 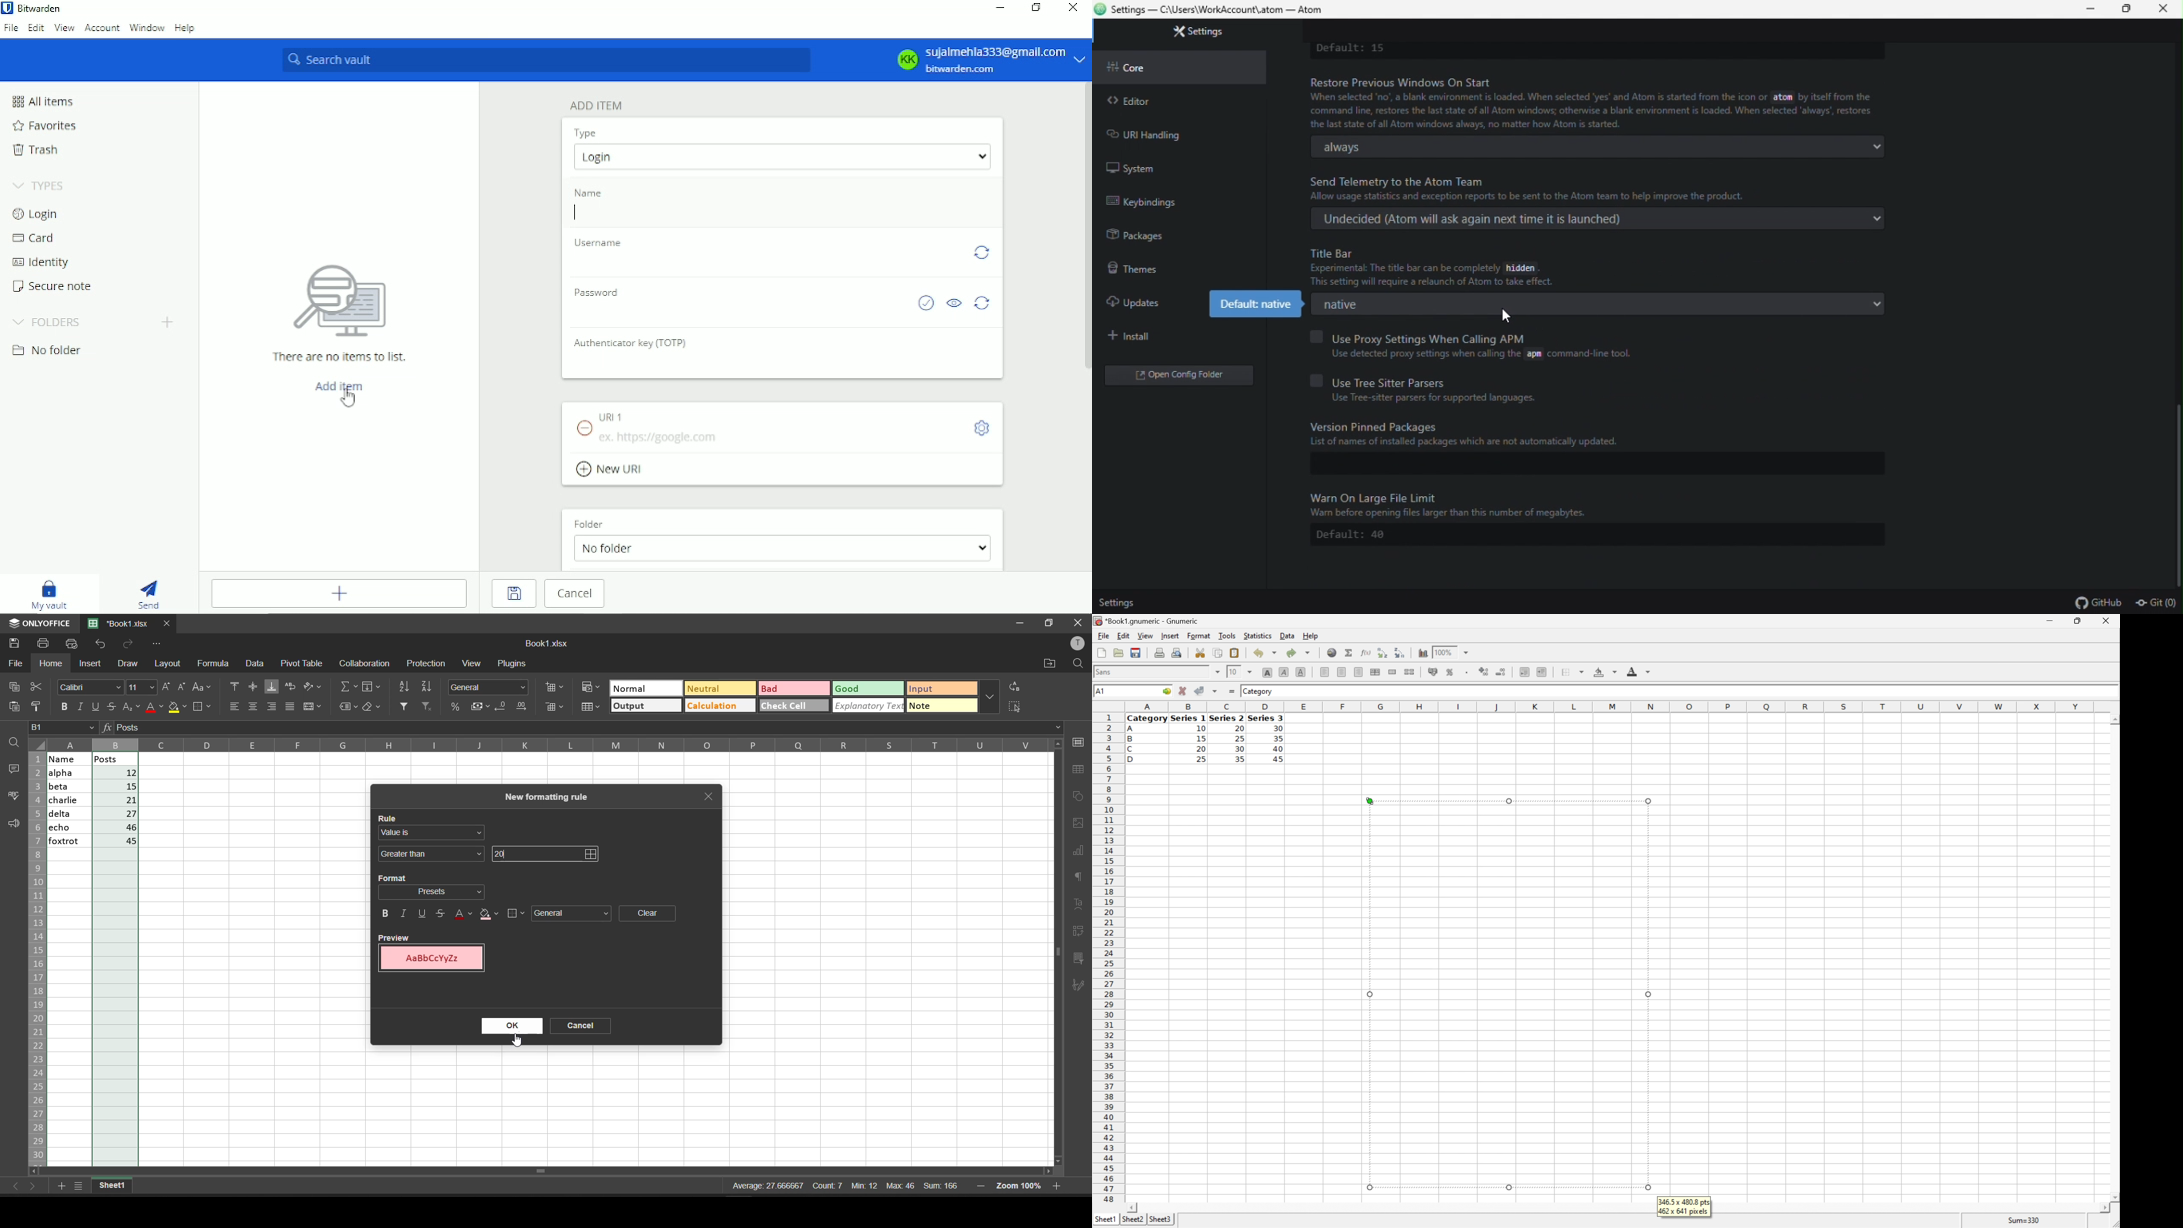 I want to click on draw, so click(x=129, y=663).